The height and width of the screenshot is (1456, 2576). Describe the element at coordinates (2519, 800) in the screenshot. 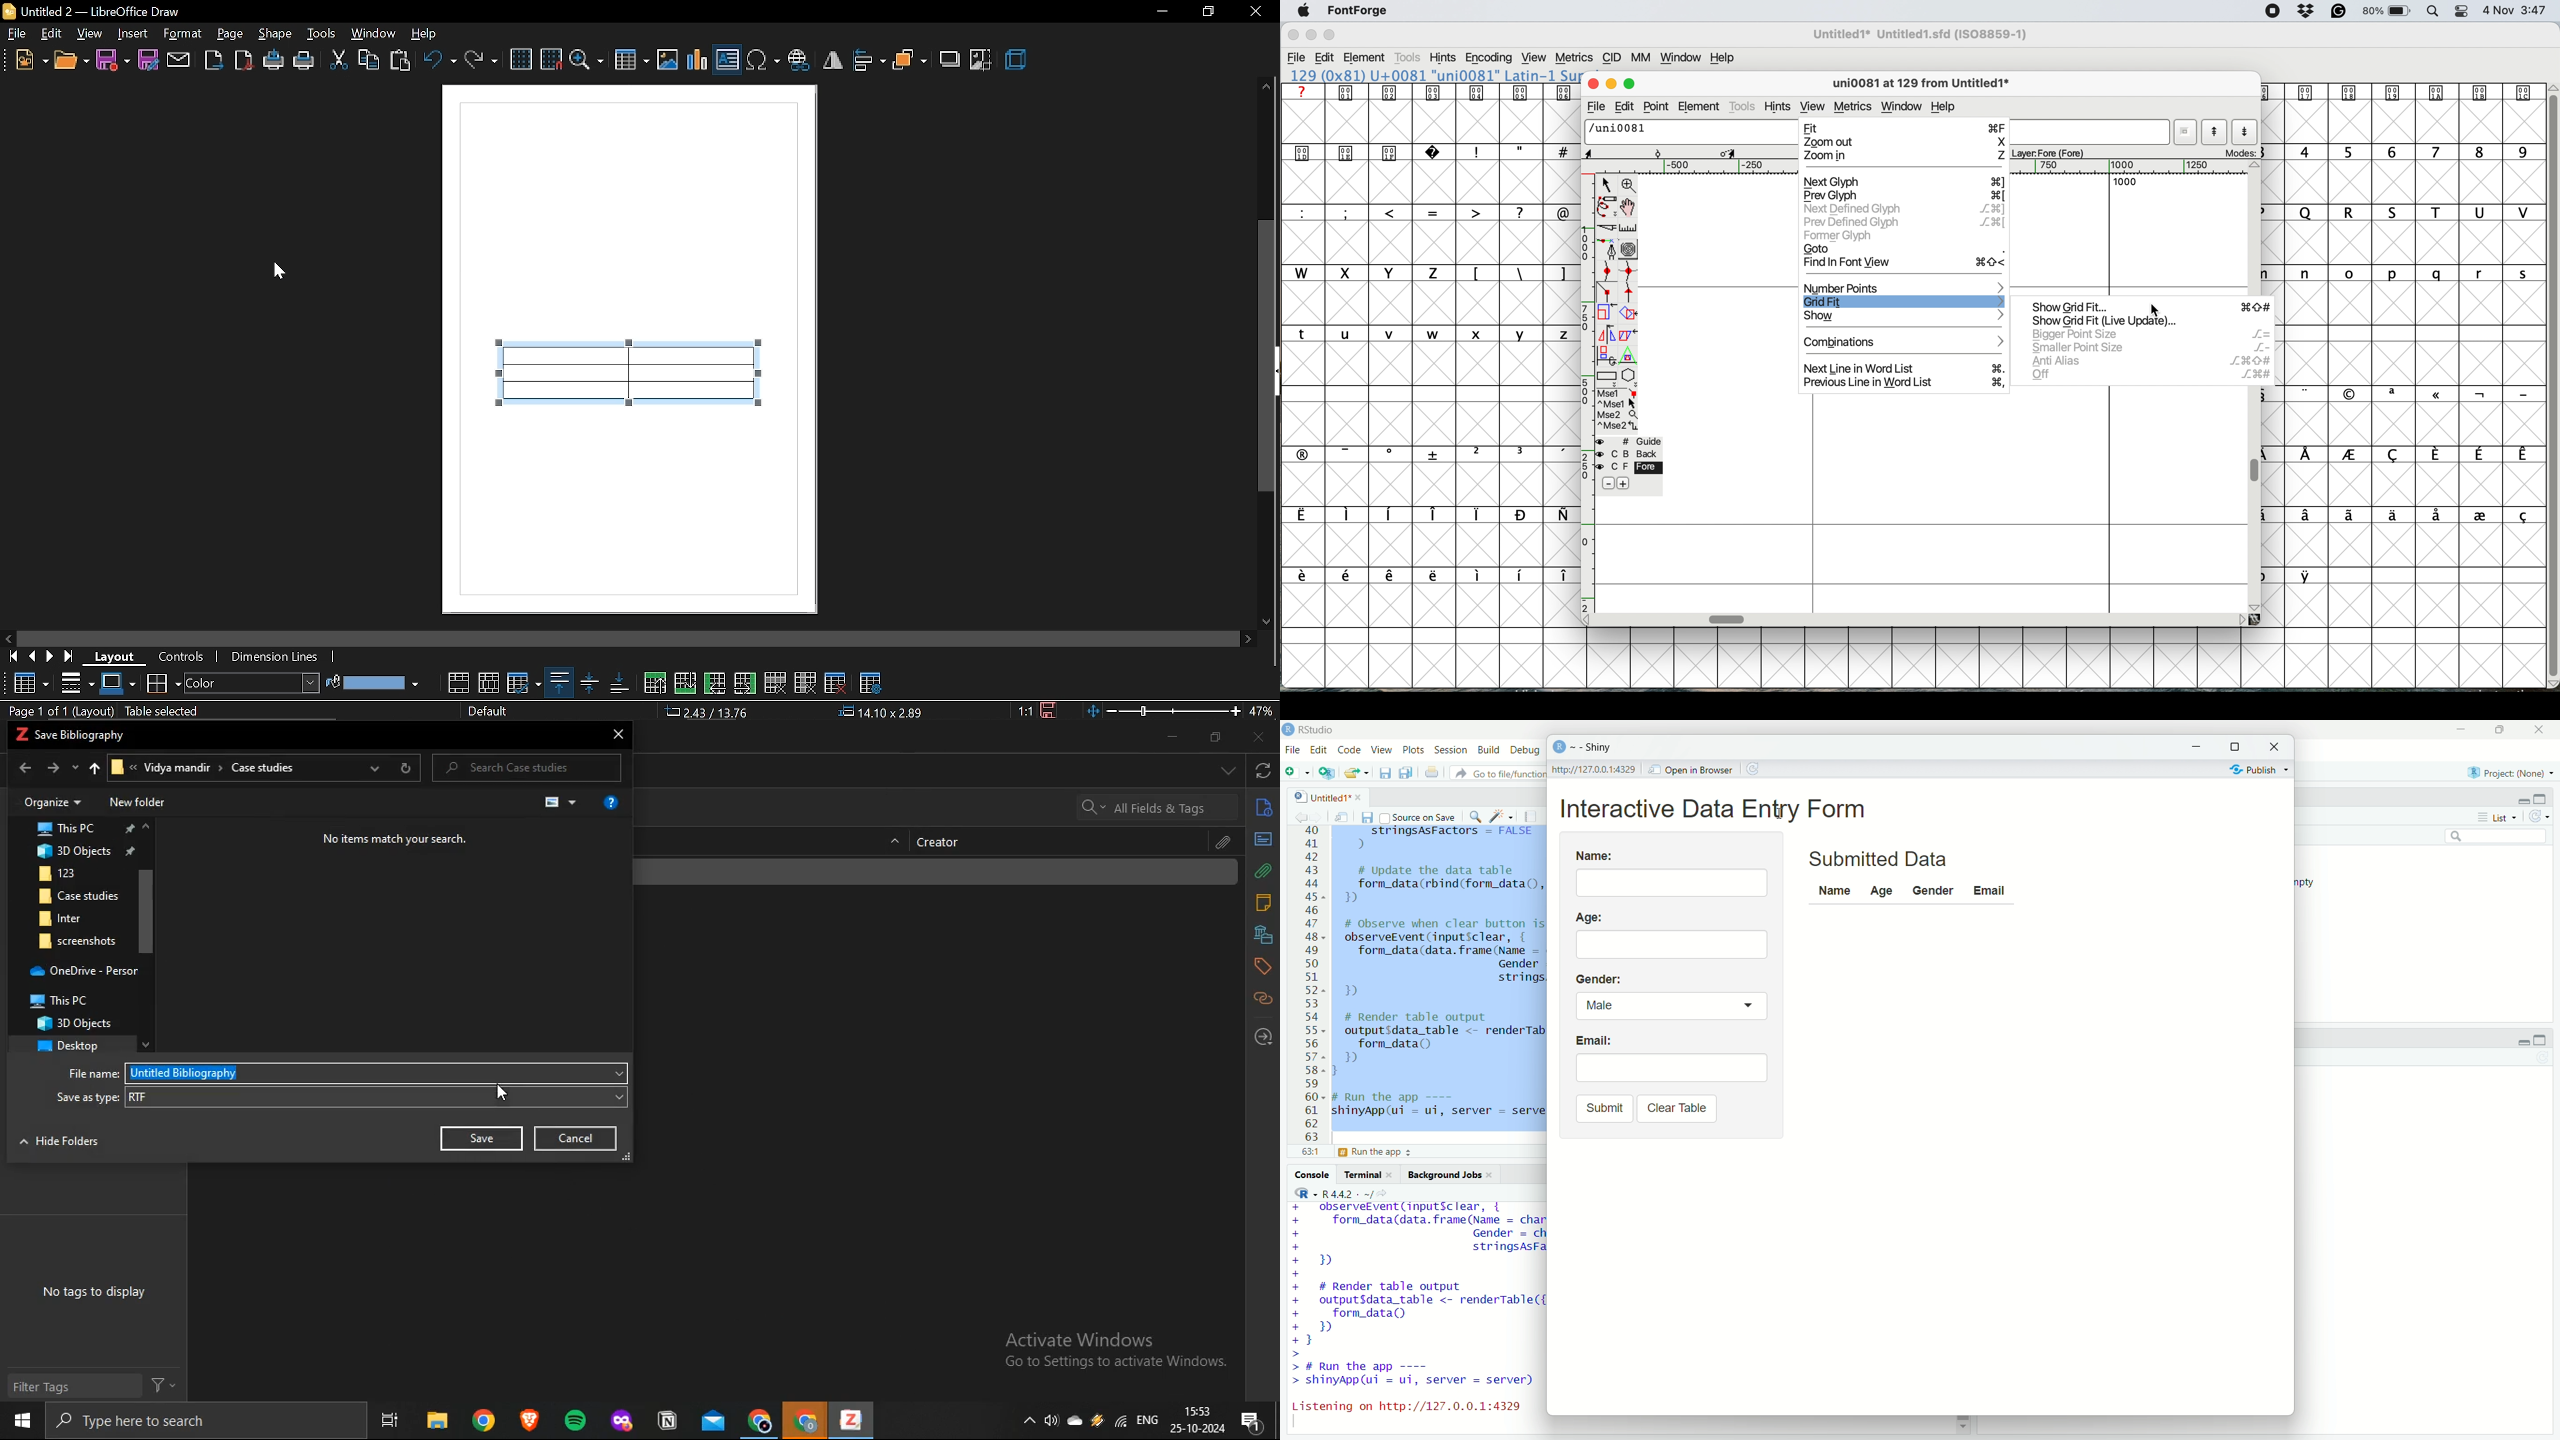

I see `minimize` at that location.